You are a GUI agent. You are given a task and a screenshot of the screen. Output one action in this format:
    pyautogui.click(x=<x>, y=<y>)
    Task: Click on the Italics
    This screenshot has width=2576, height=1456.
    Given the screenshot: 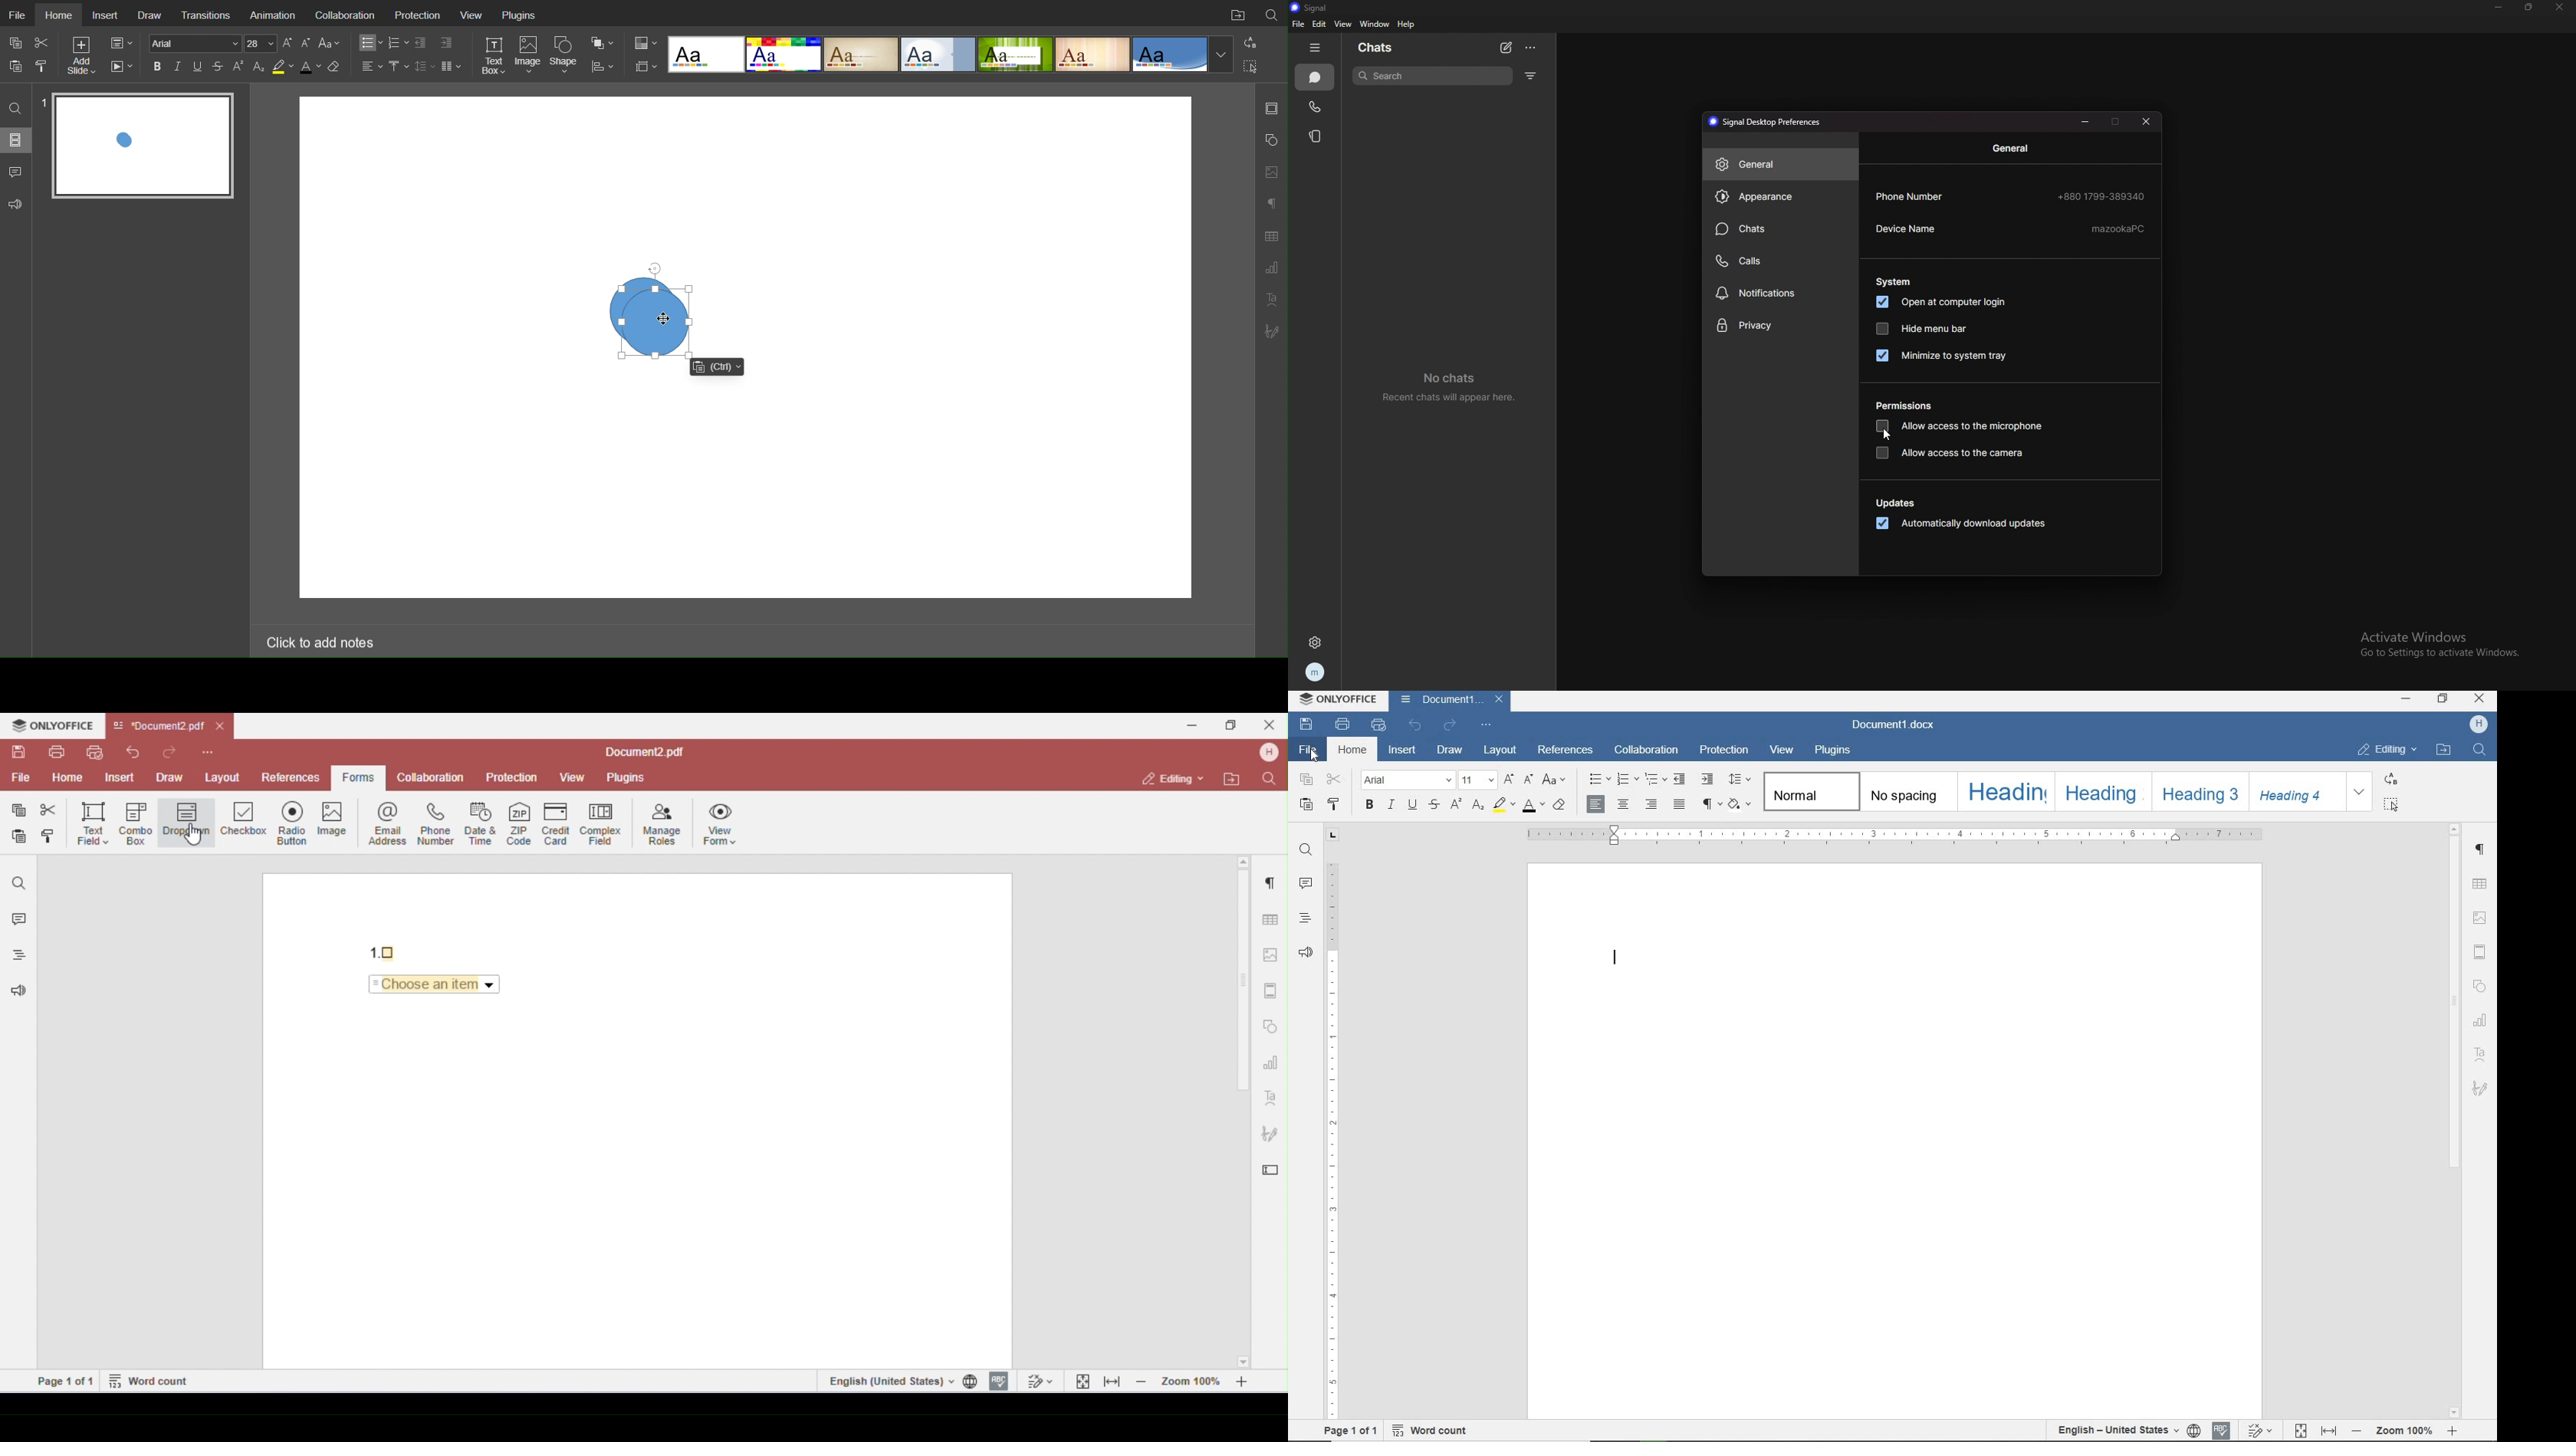 What is the action you would take?
    pyautogui.click(x=178, y=66)
    